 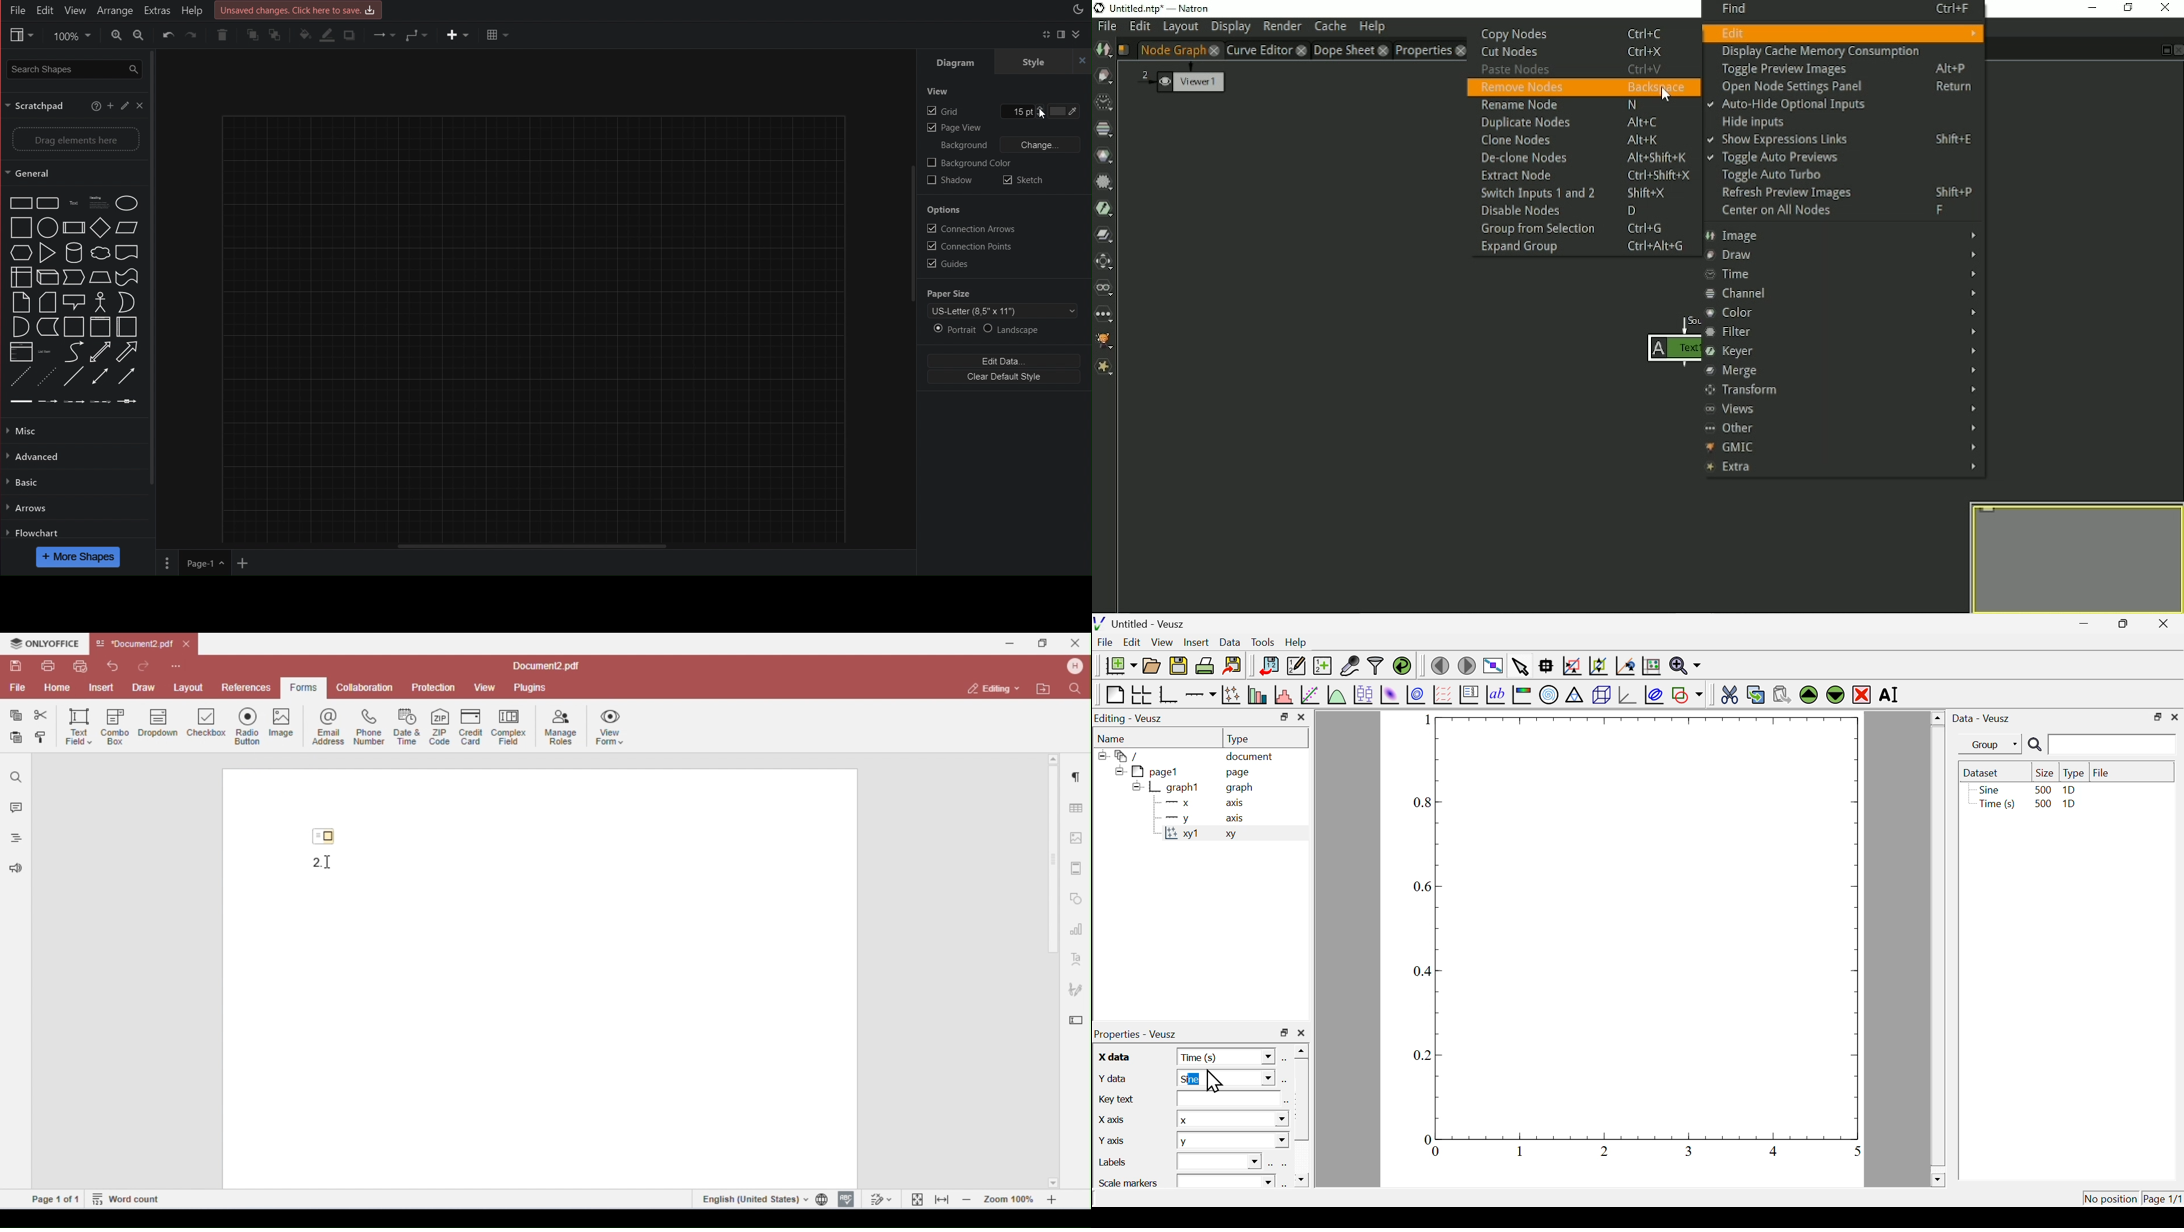 What do you see at coordinates (1015, 330) in the screenshot?
I see `Landscape` at bounding box center [1015, 330].